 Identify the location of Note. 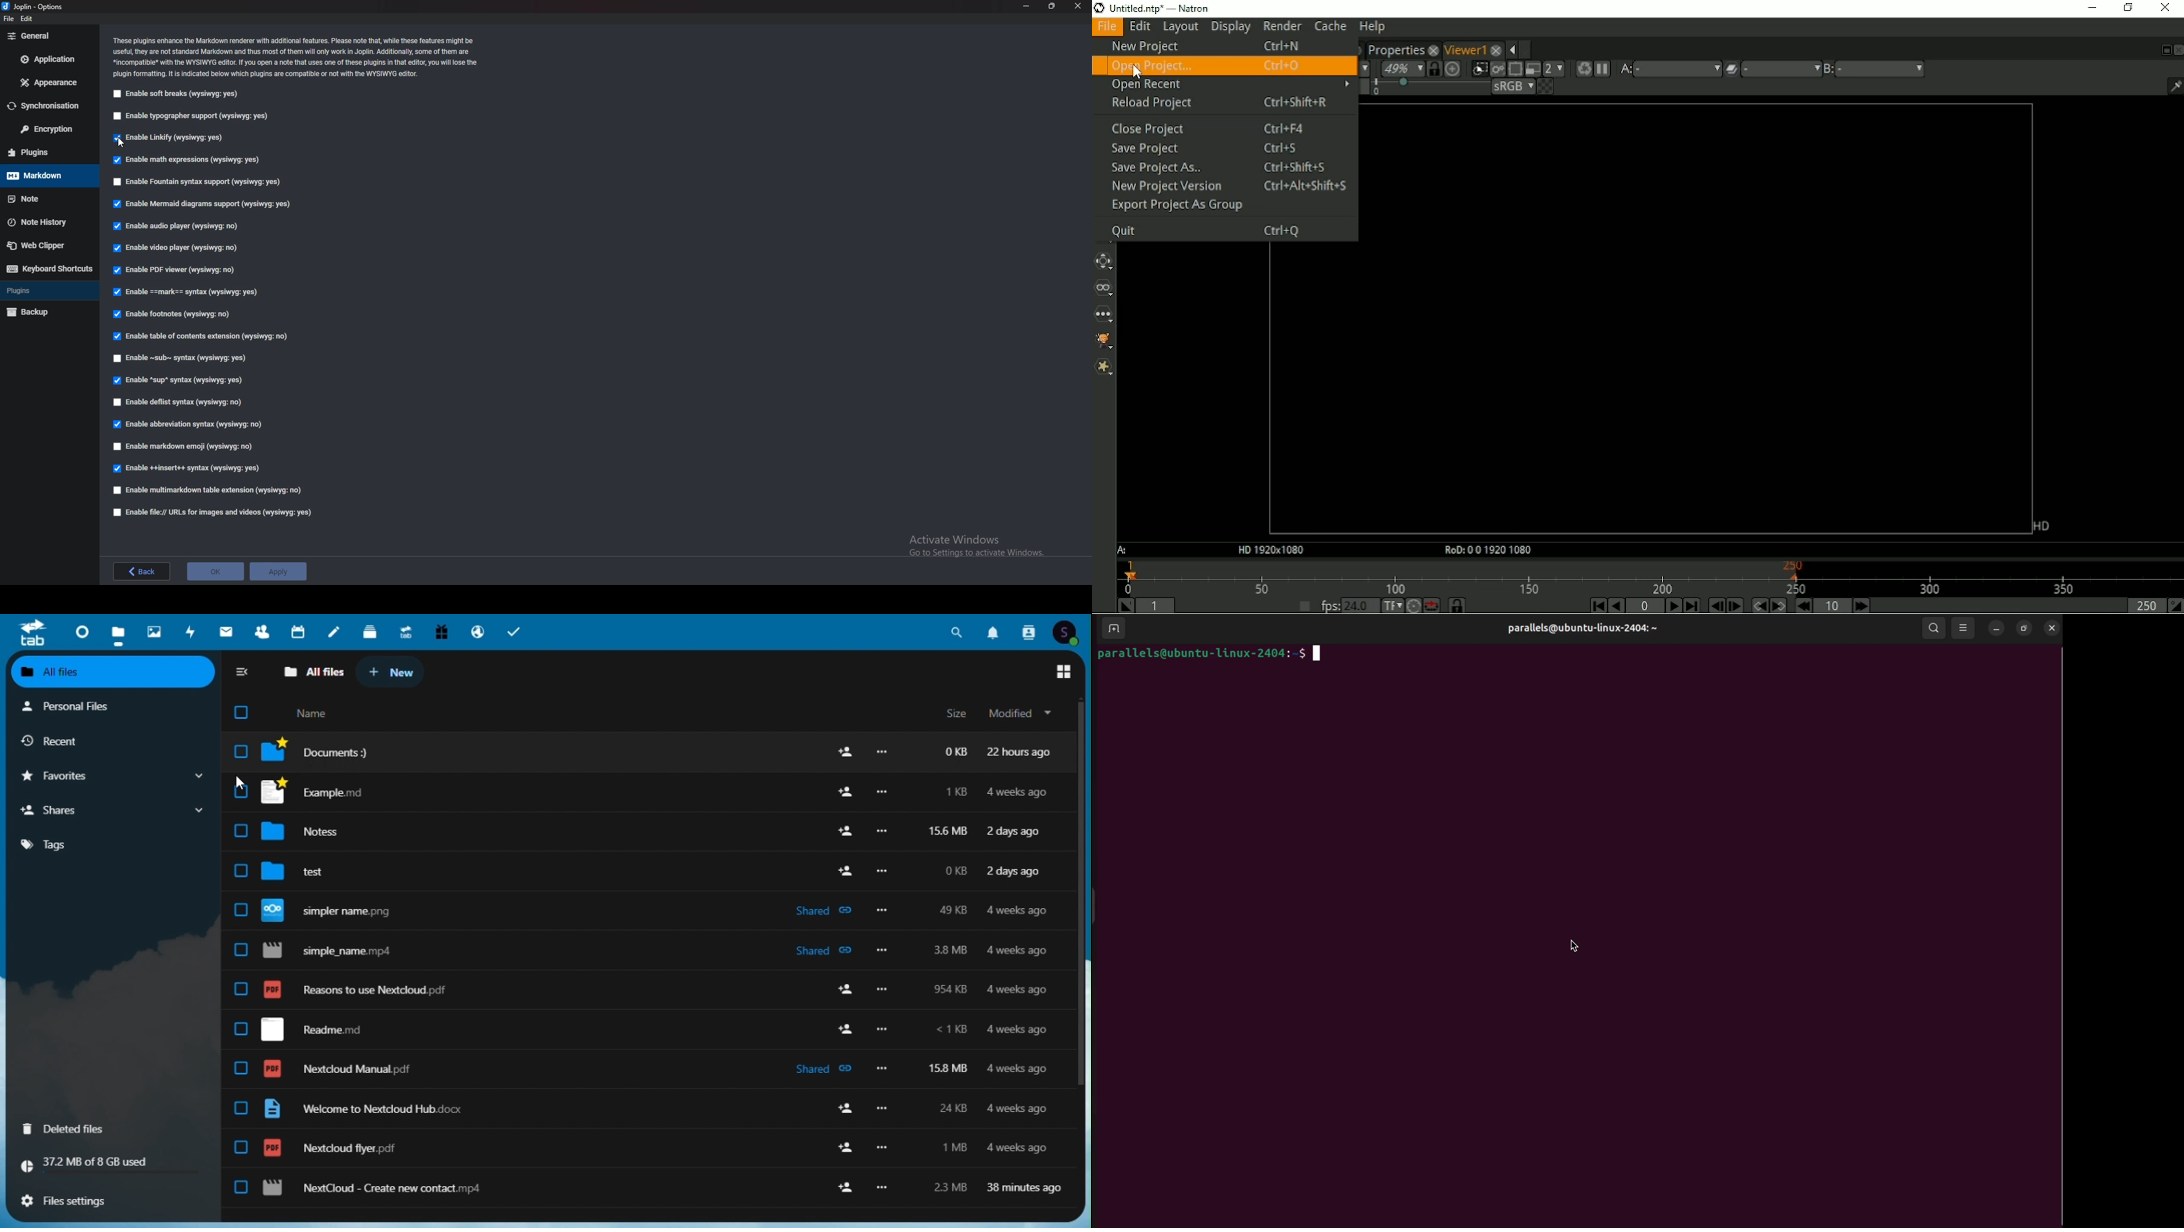
(44, 199).